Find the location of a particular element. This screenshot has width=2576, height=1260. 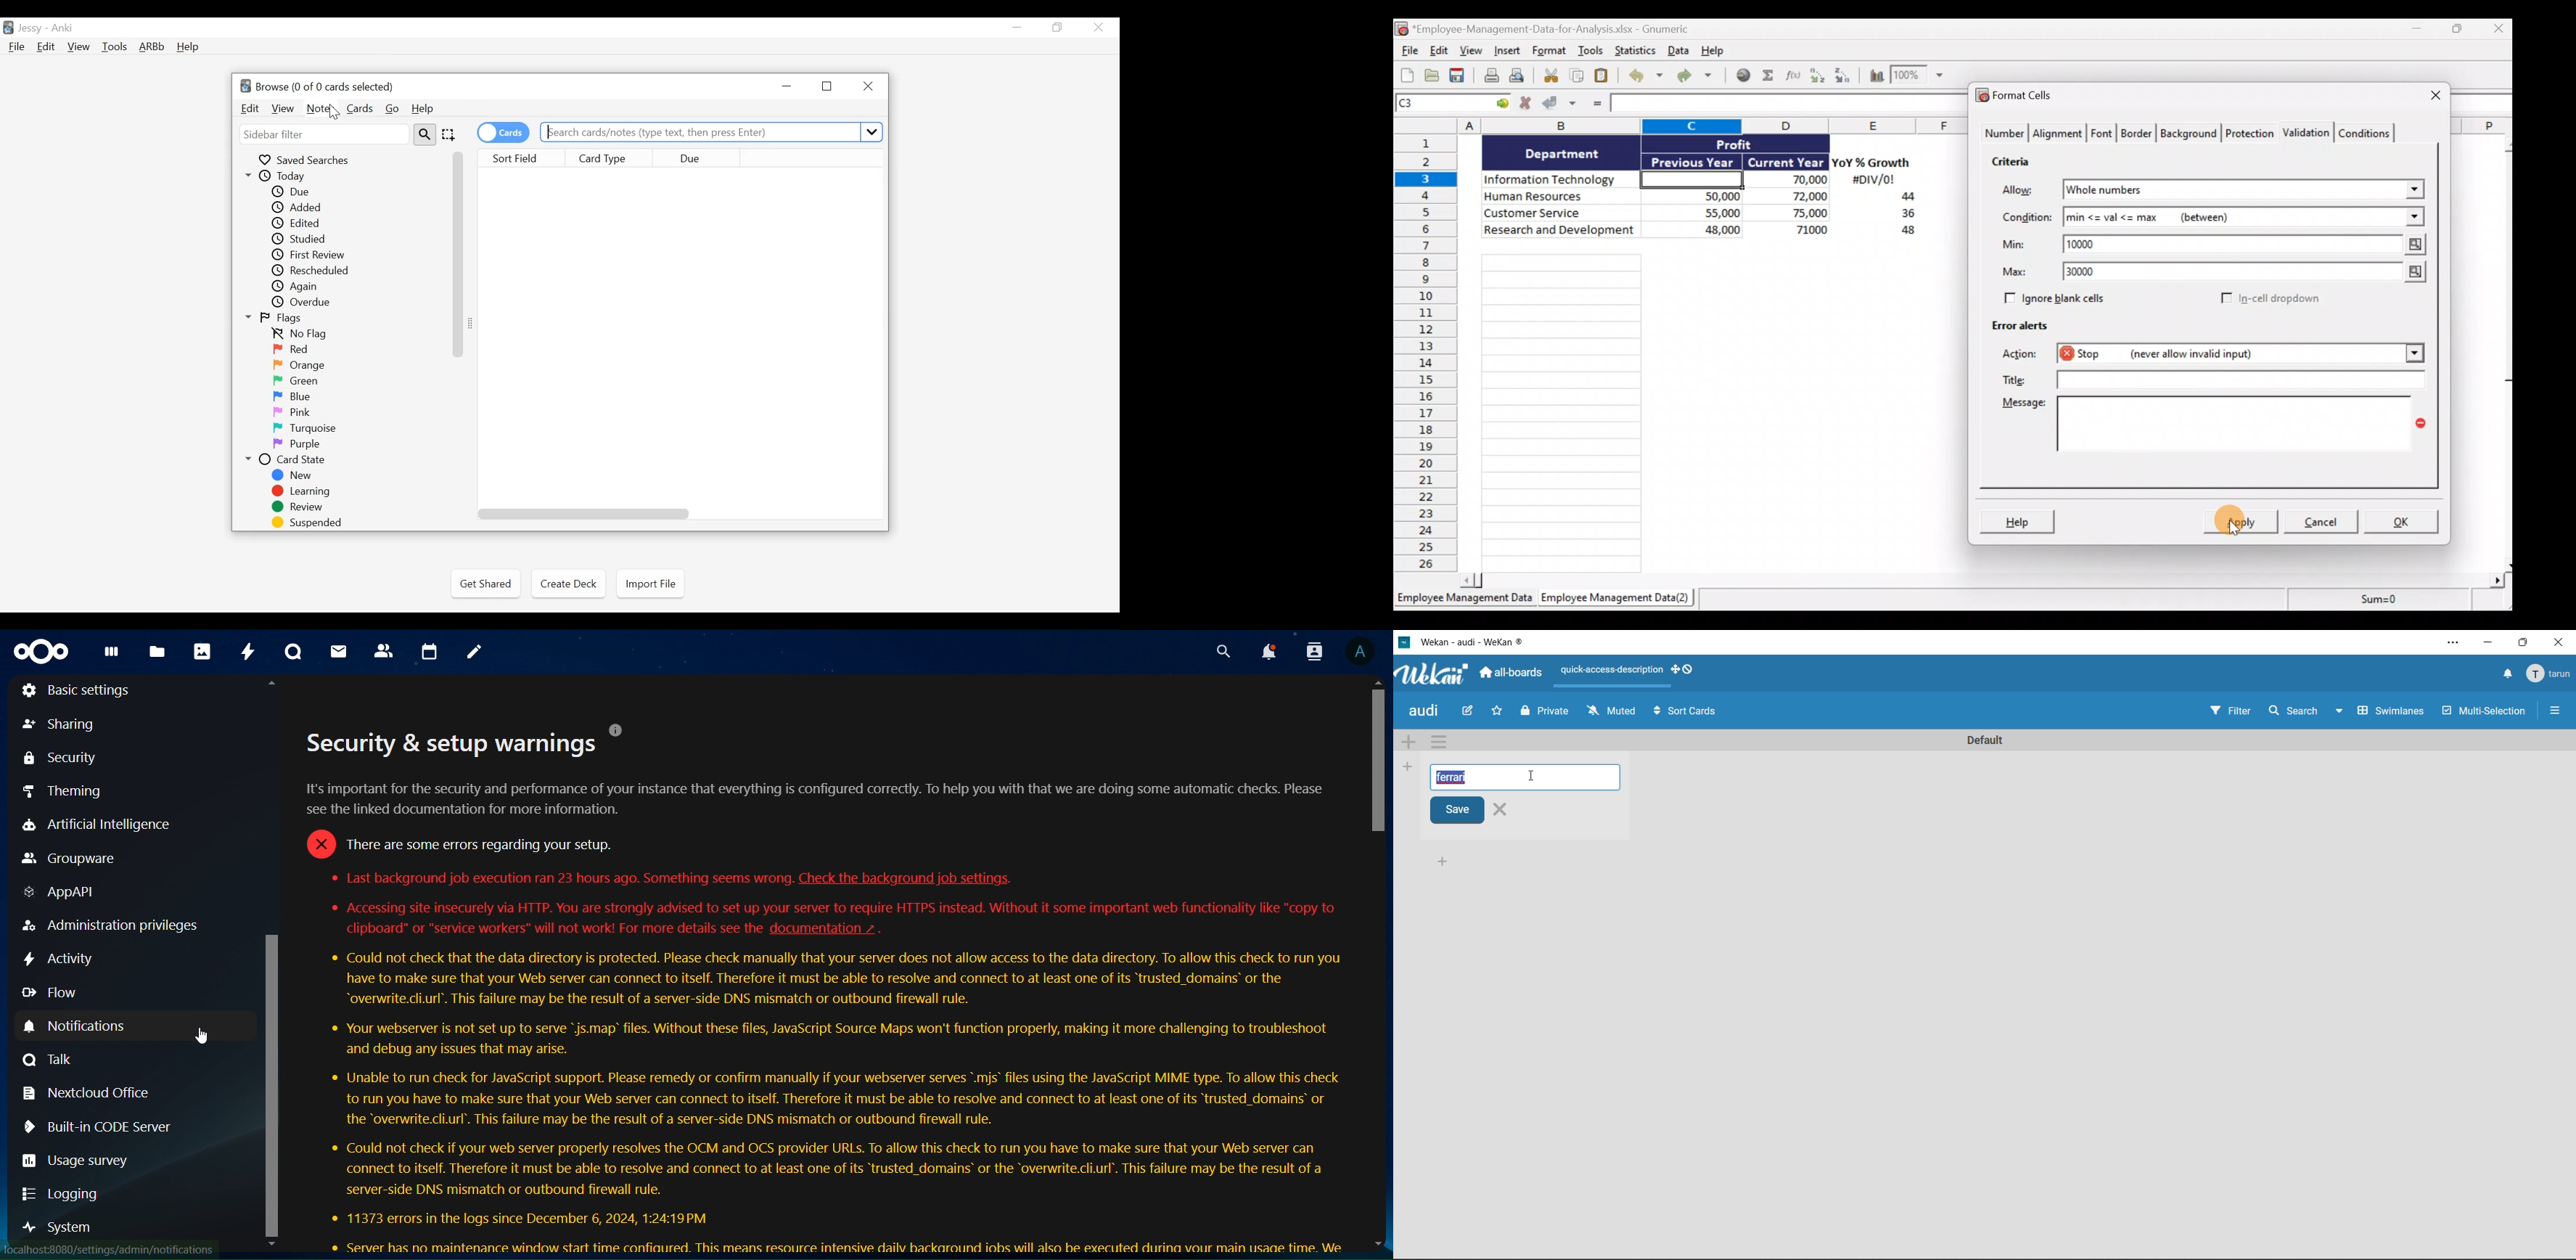

Profit is located at coordinates (1753, 144).